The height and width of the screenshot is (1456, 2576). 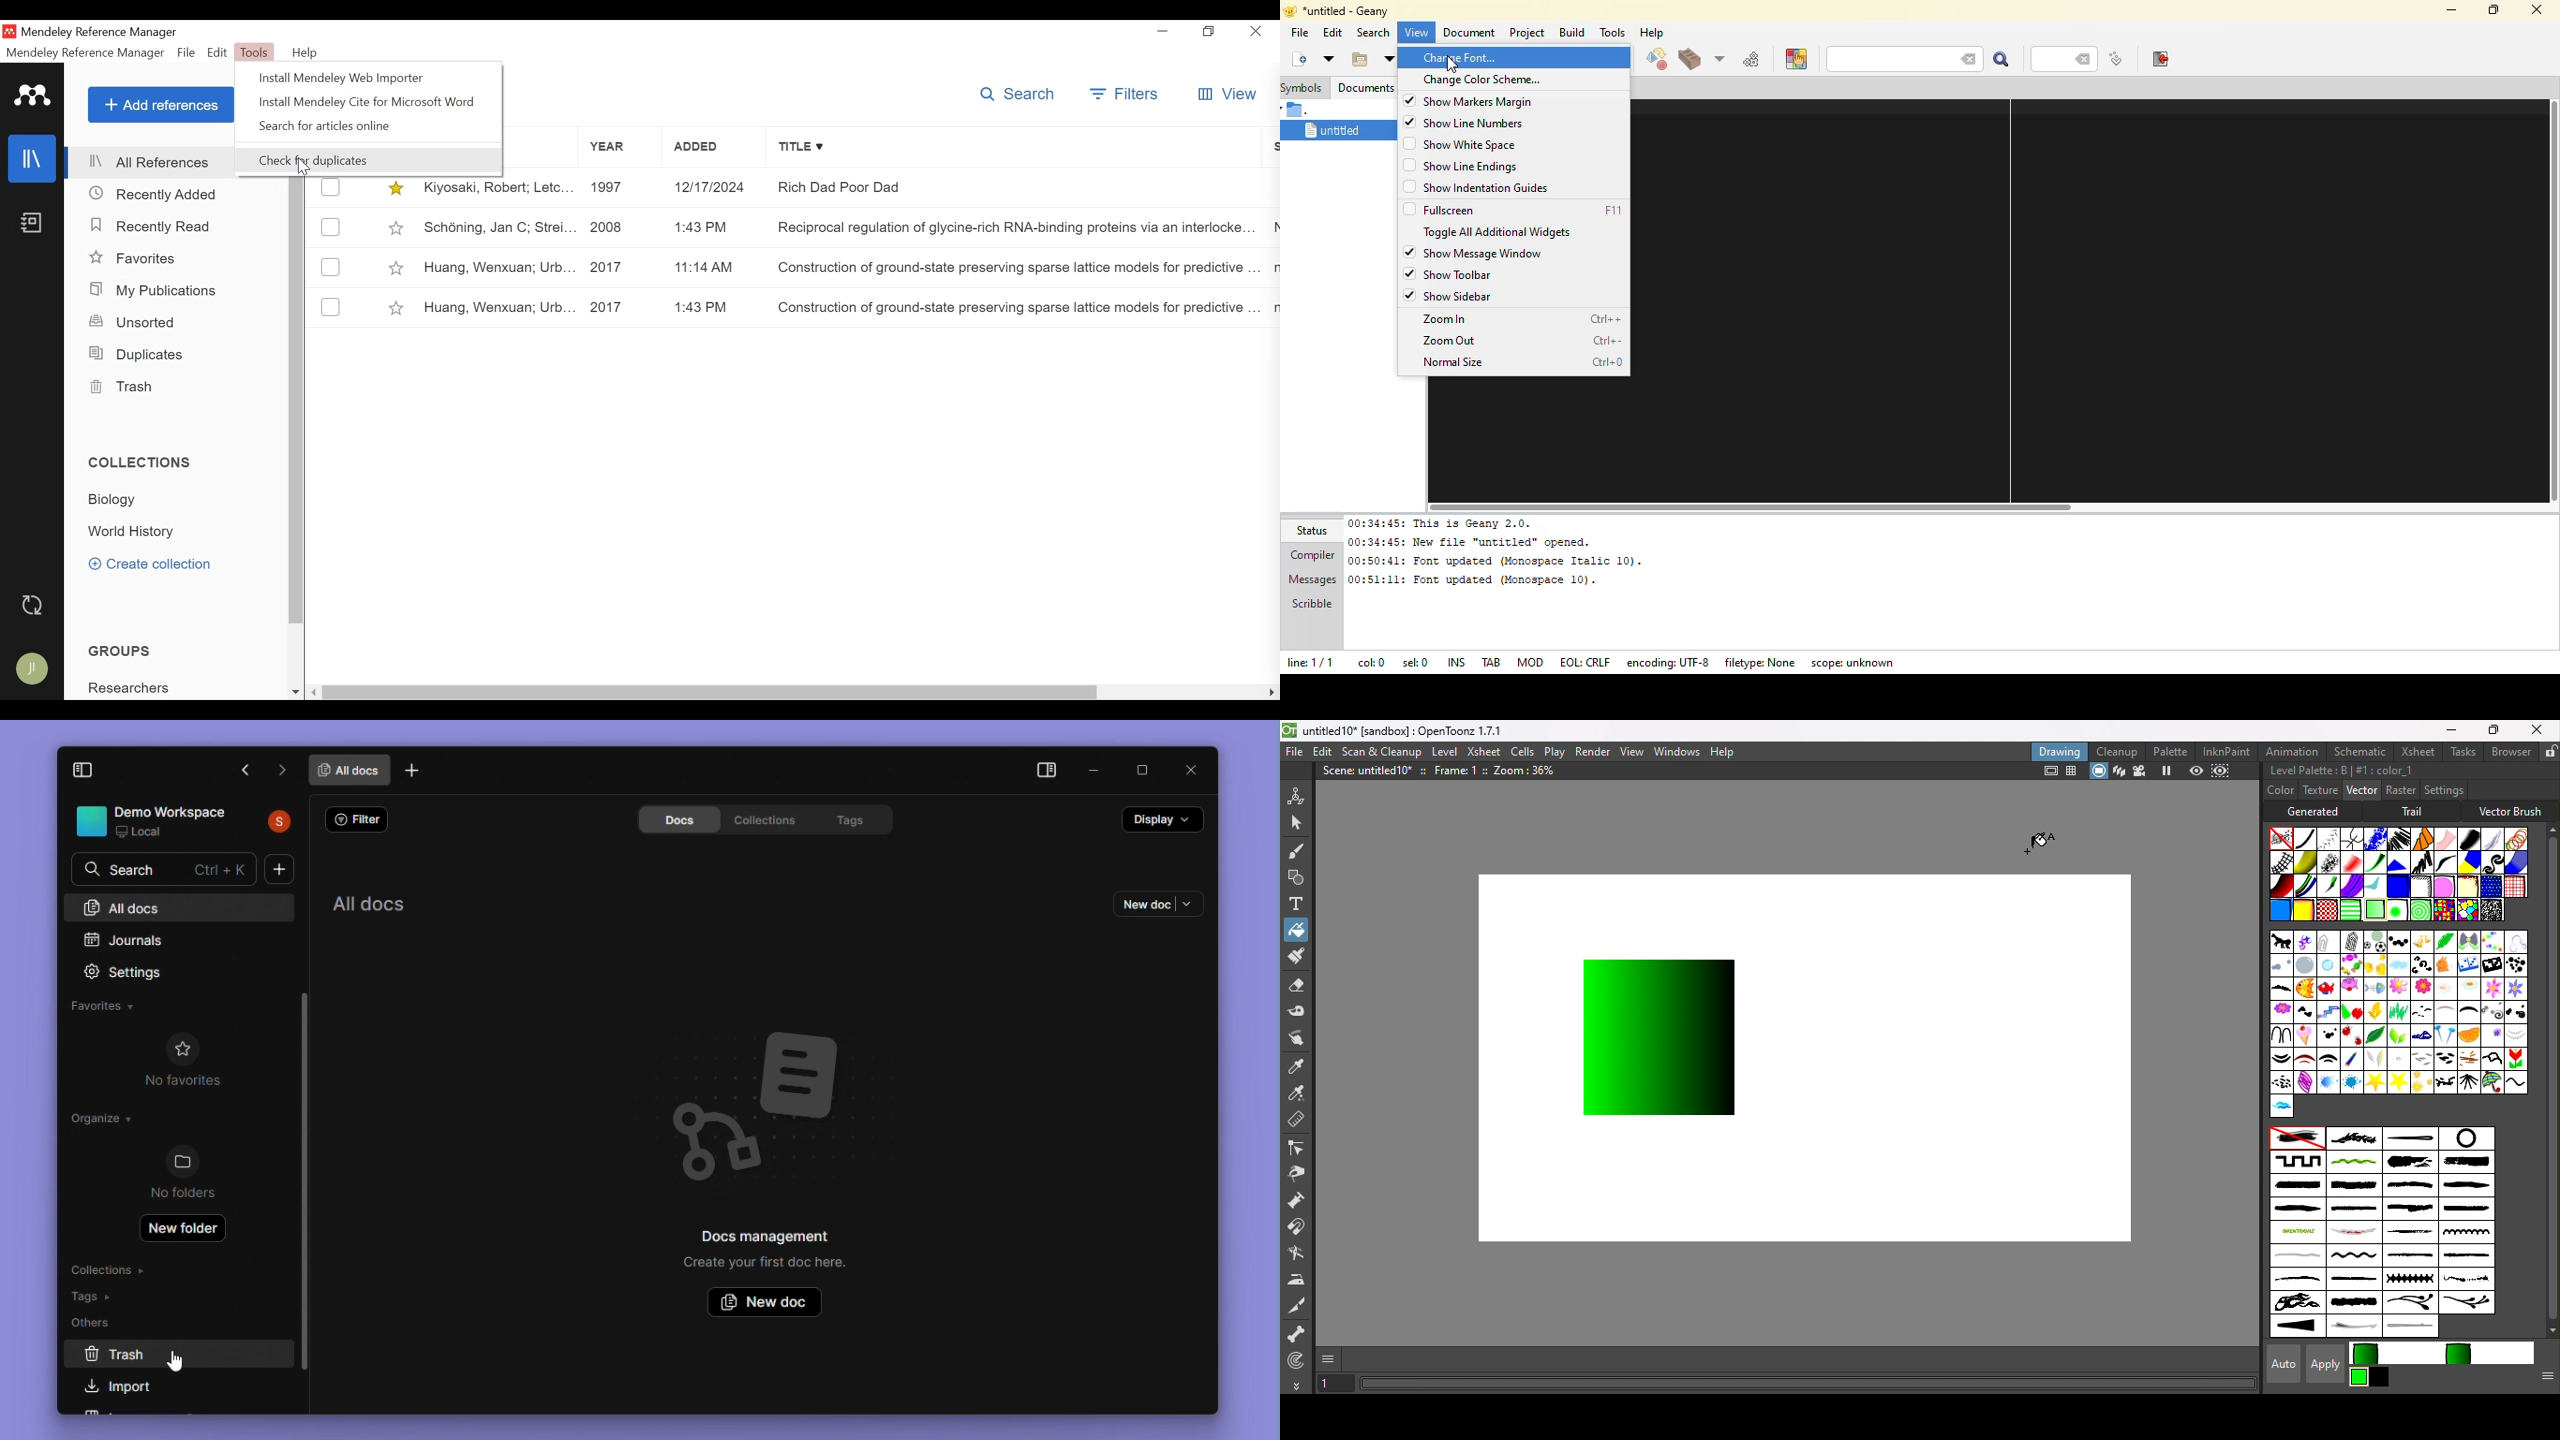 I want to click on Recently Added, so click(x=157, y=193).